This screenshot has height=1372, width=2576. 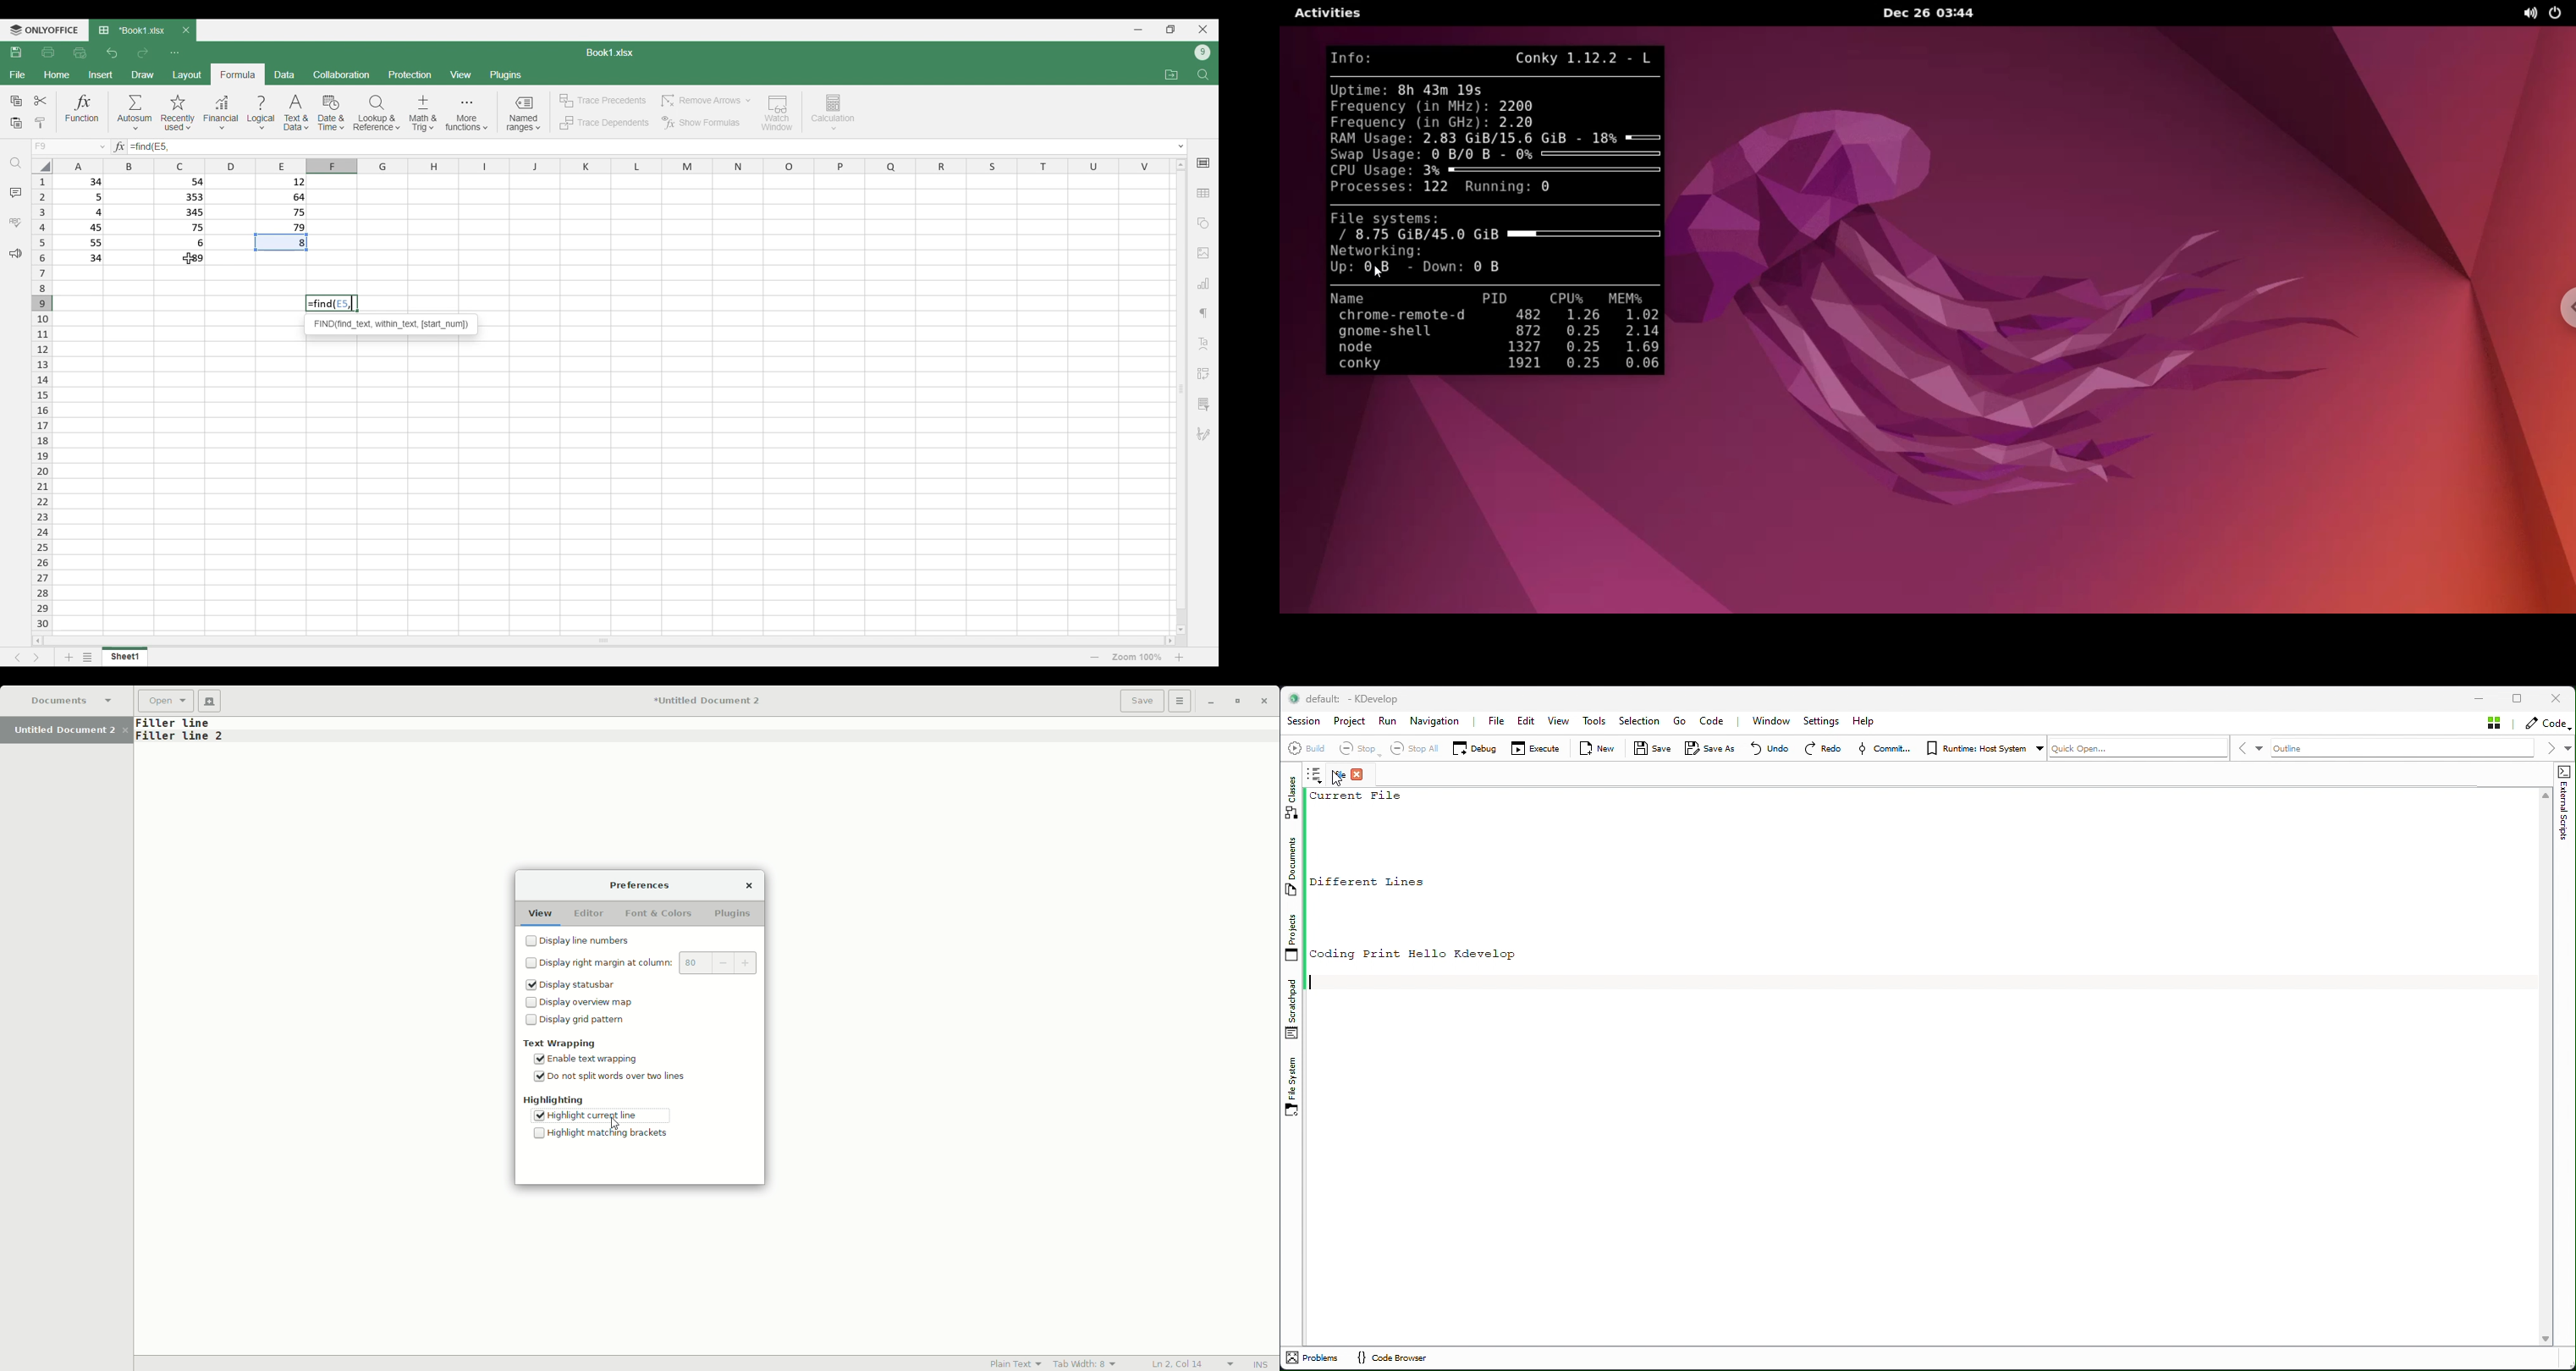 What do you see at coordinates (610, 53) in the screenshot?
I see `Sheet name` at bounding box center [610, 53].